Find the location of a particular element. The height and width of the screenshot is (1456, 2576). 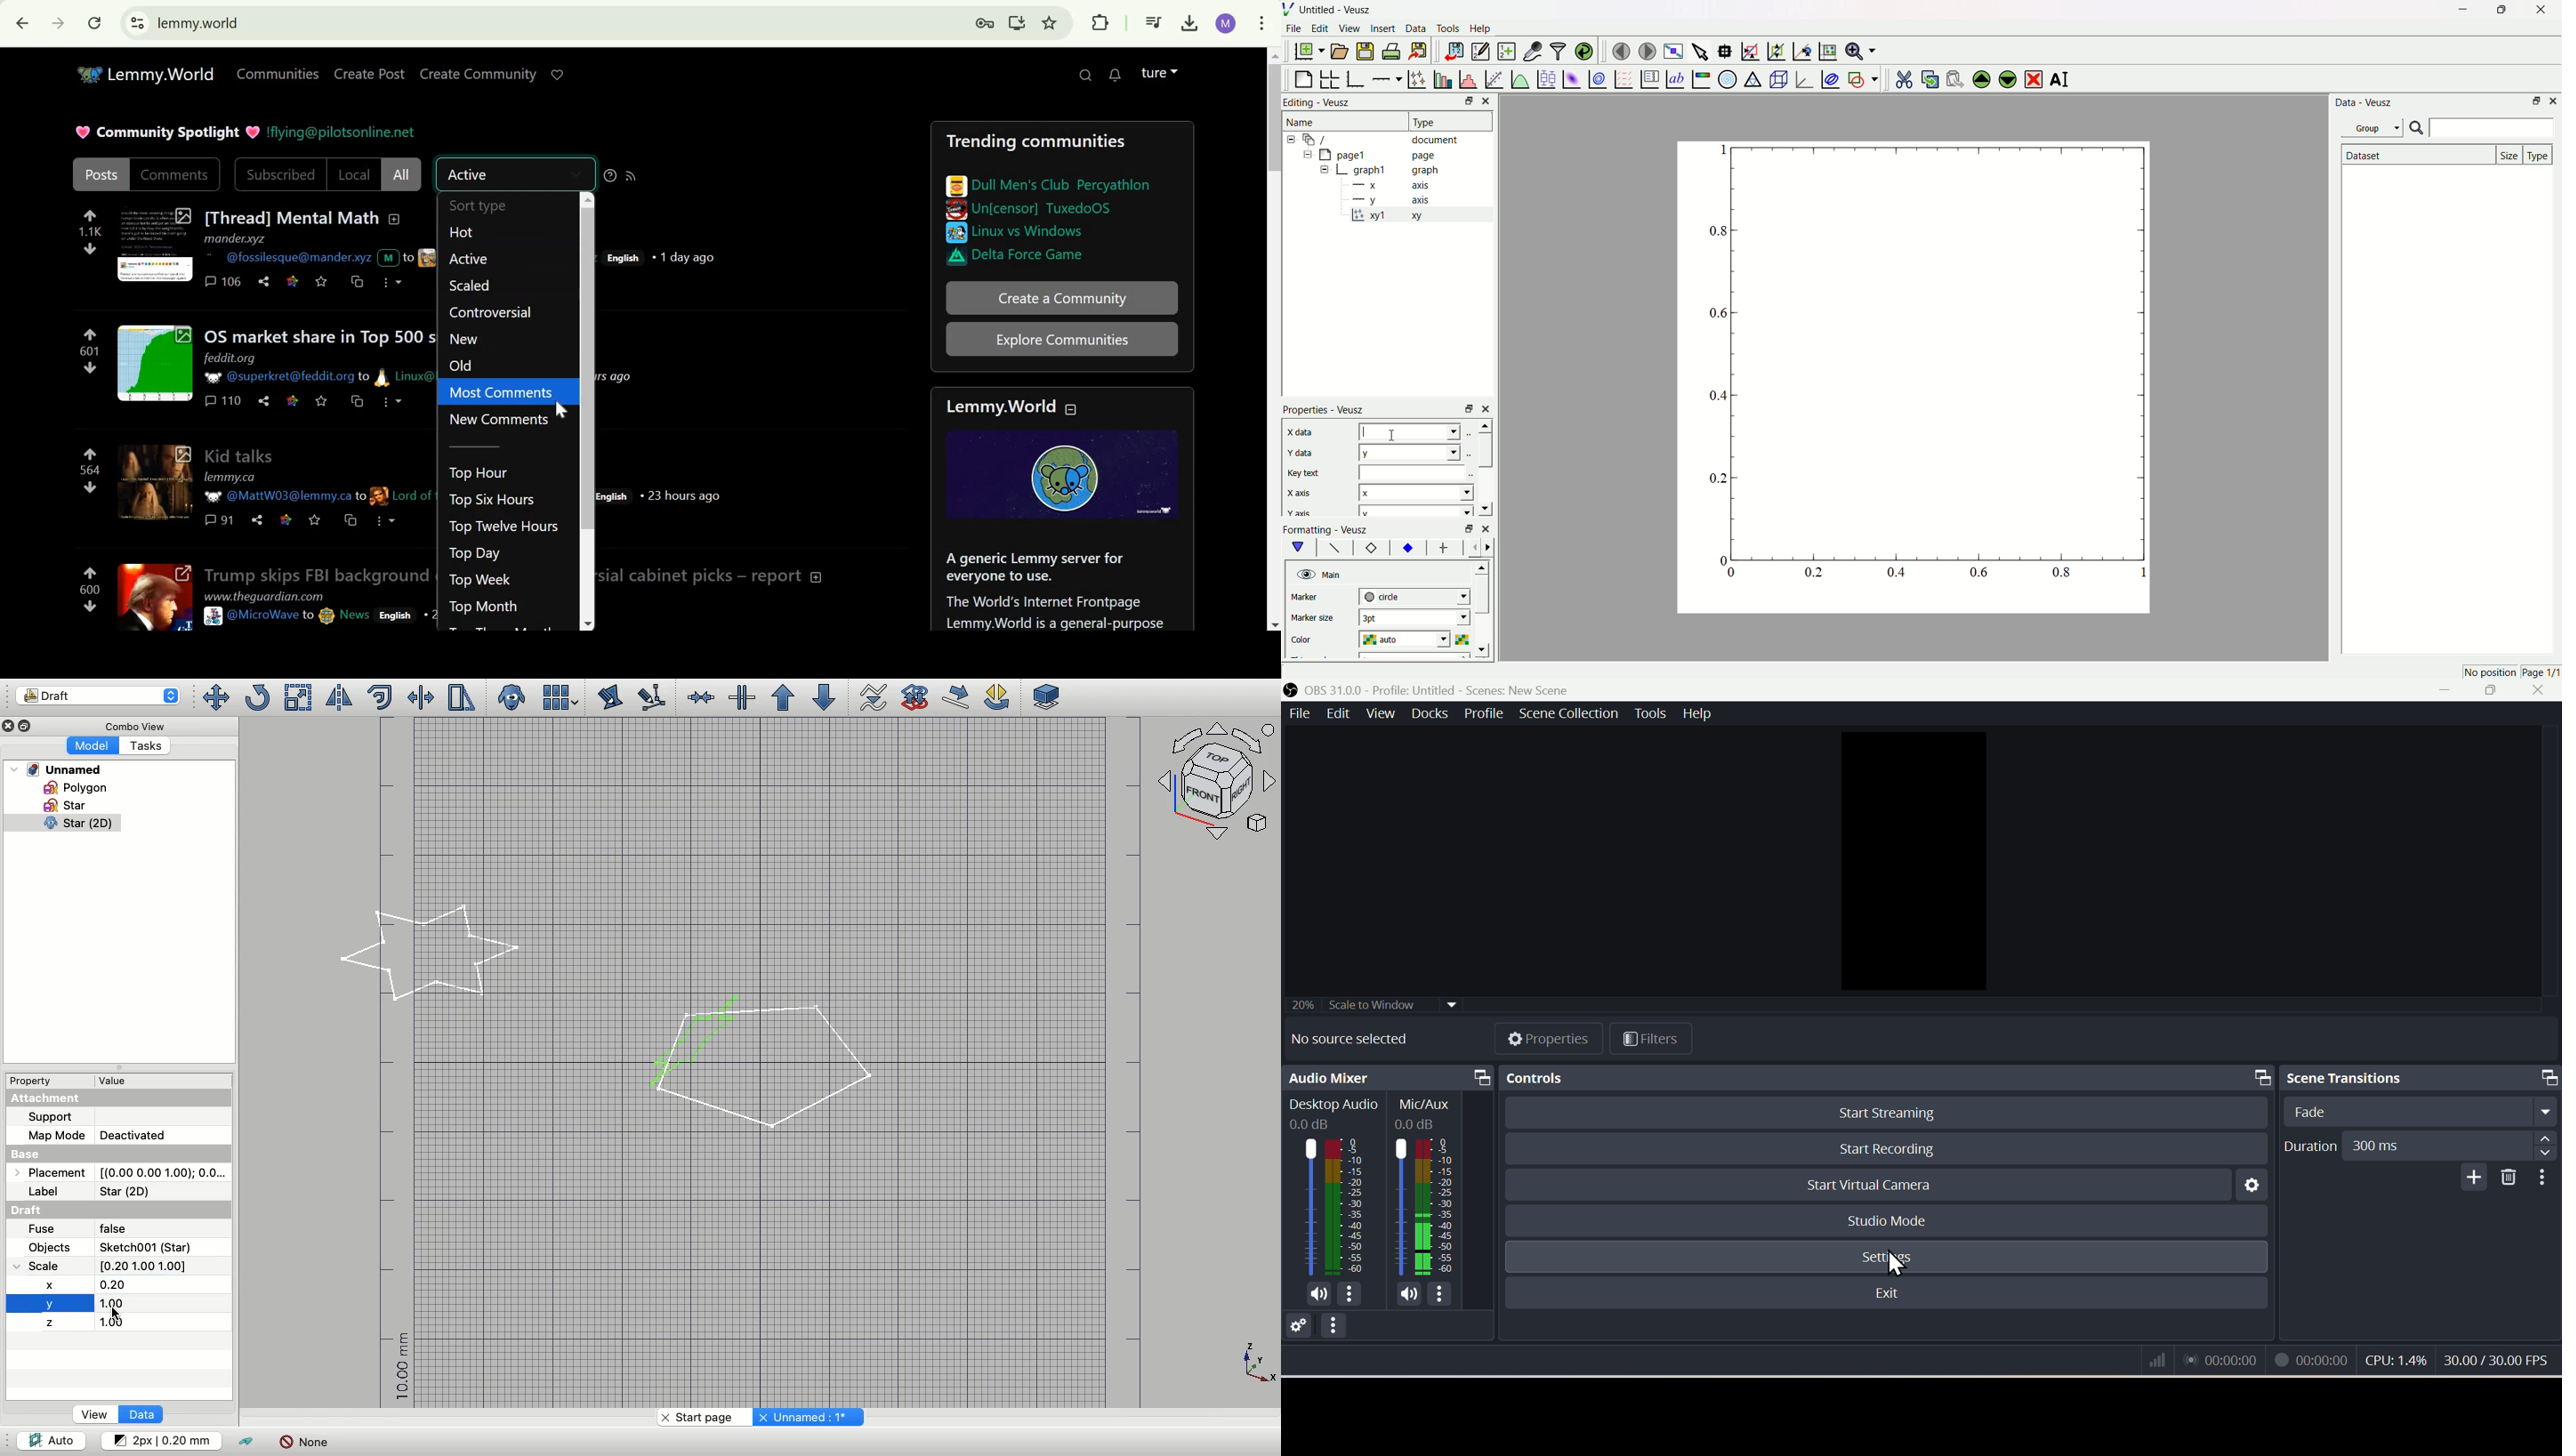

Customize and control Google Chrome is located at coordinates (1264, 24).